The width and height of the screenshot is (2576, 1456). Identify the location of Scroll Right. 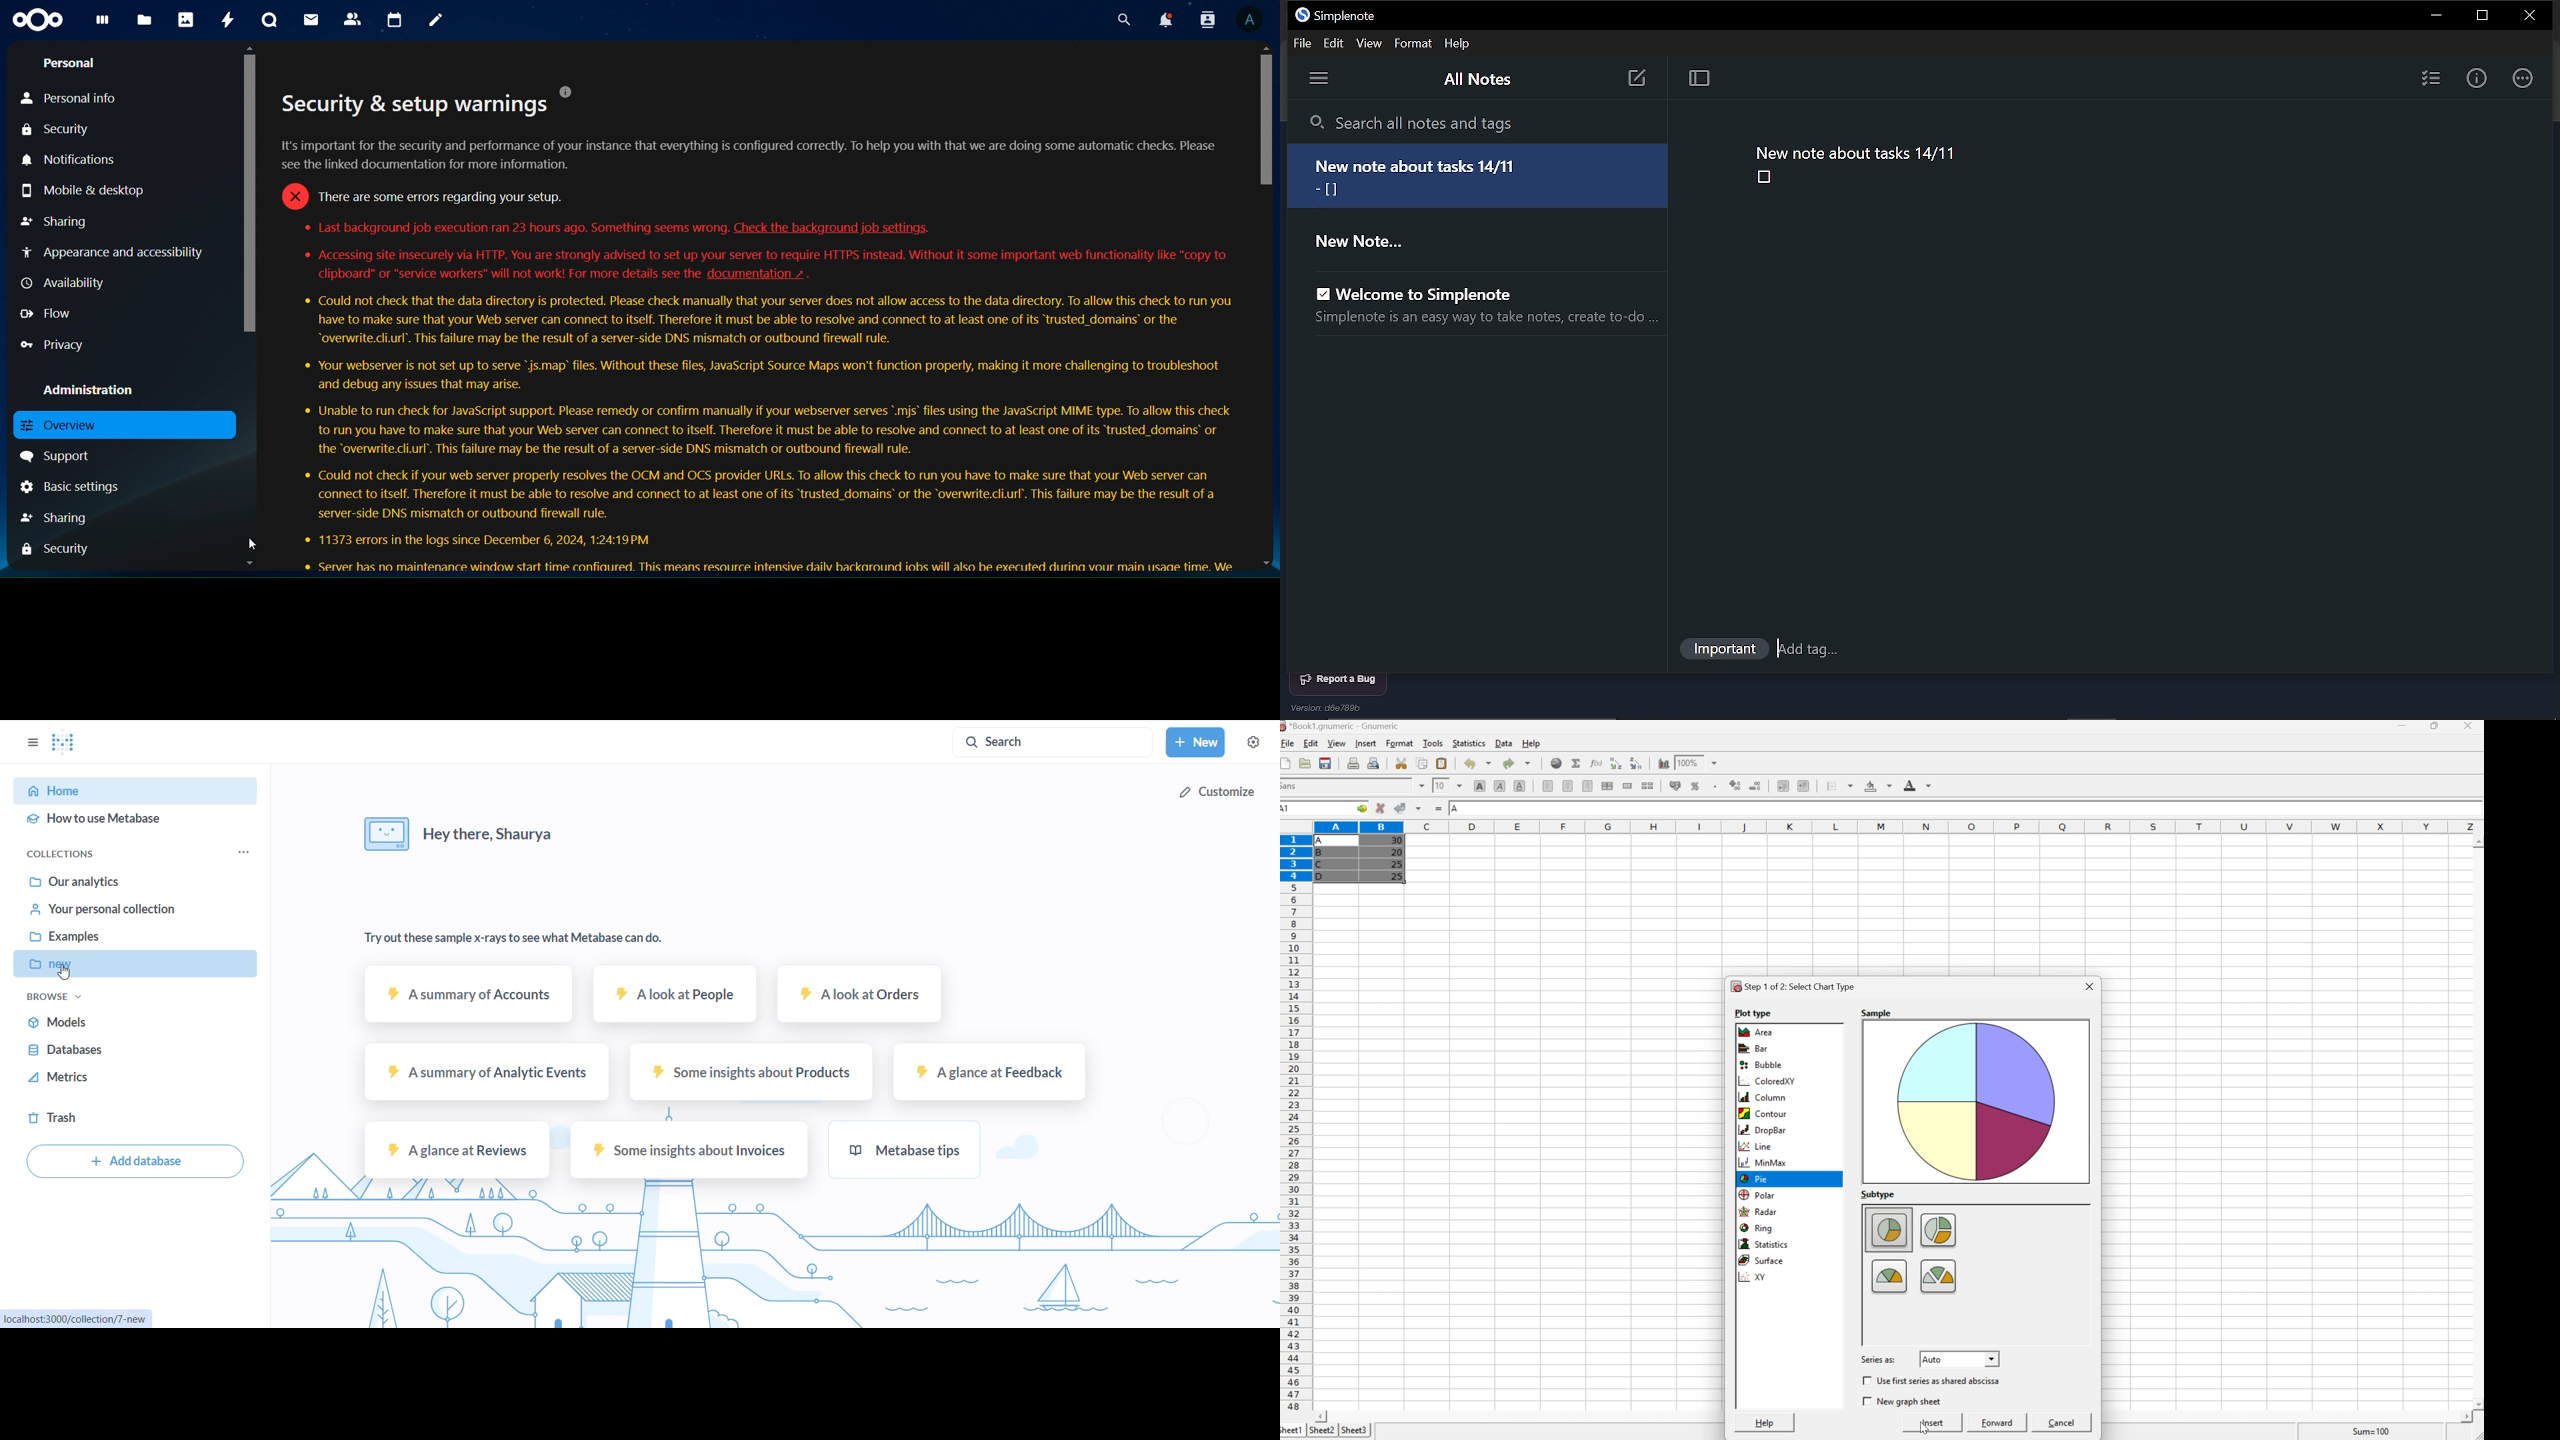
(2463, 1417).